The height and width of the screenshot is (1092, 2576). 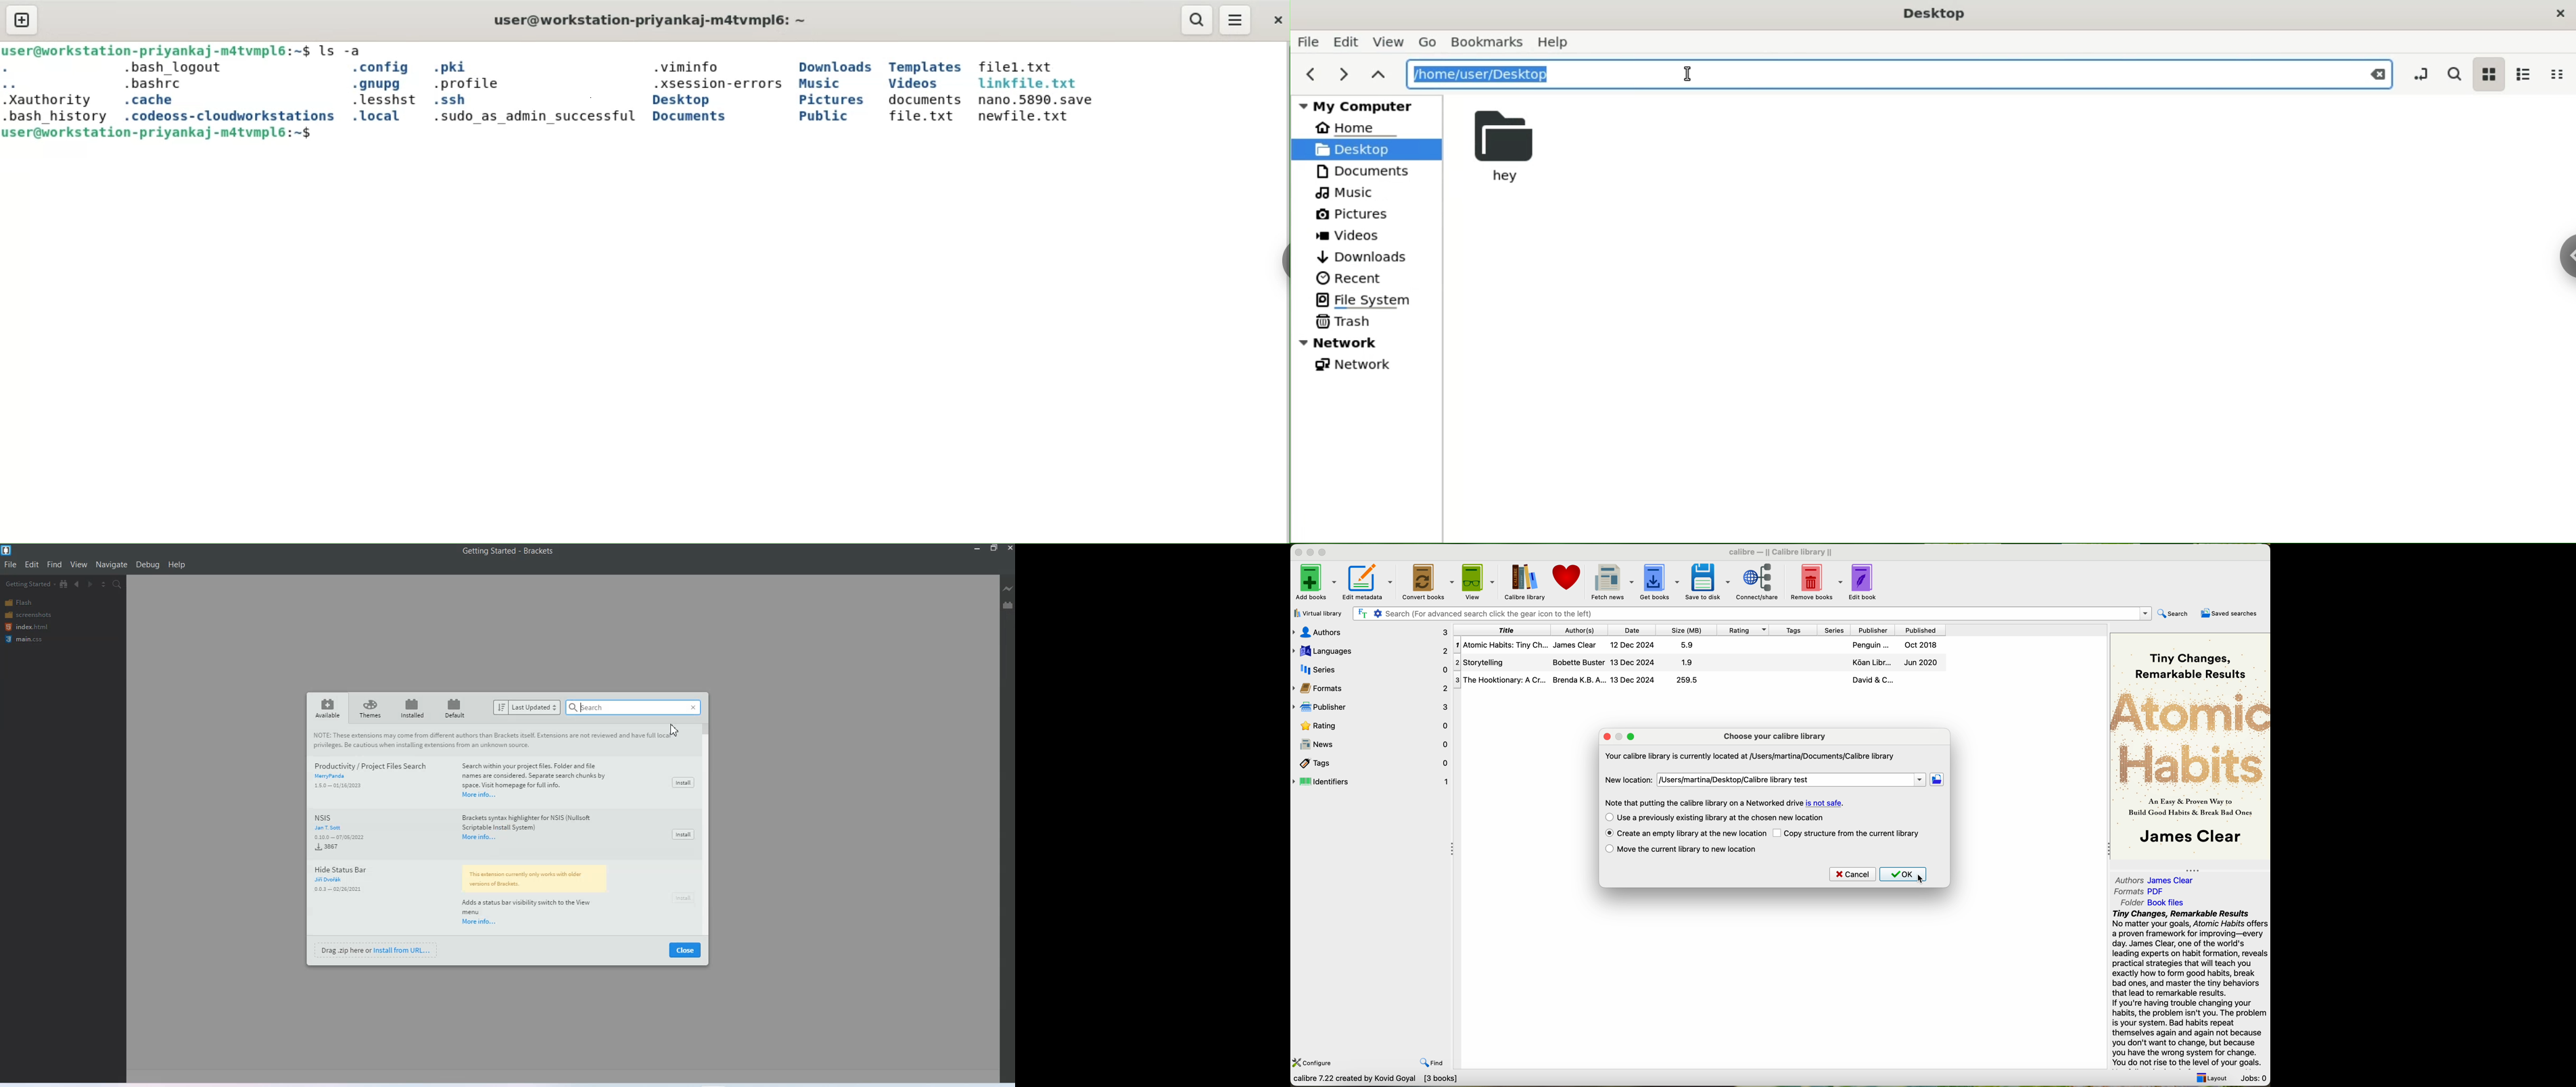 What do you see at coordinates (683, 834) in the screenshot?
I see `install` at bounding box center [683, 834].